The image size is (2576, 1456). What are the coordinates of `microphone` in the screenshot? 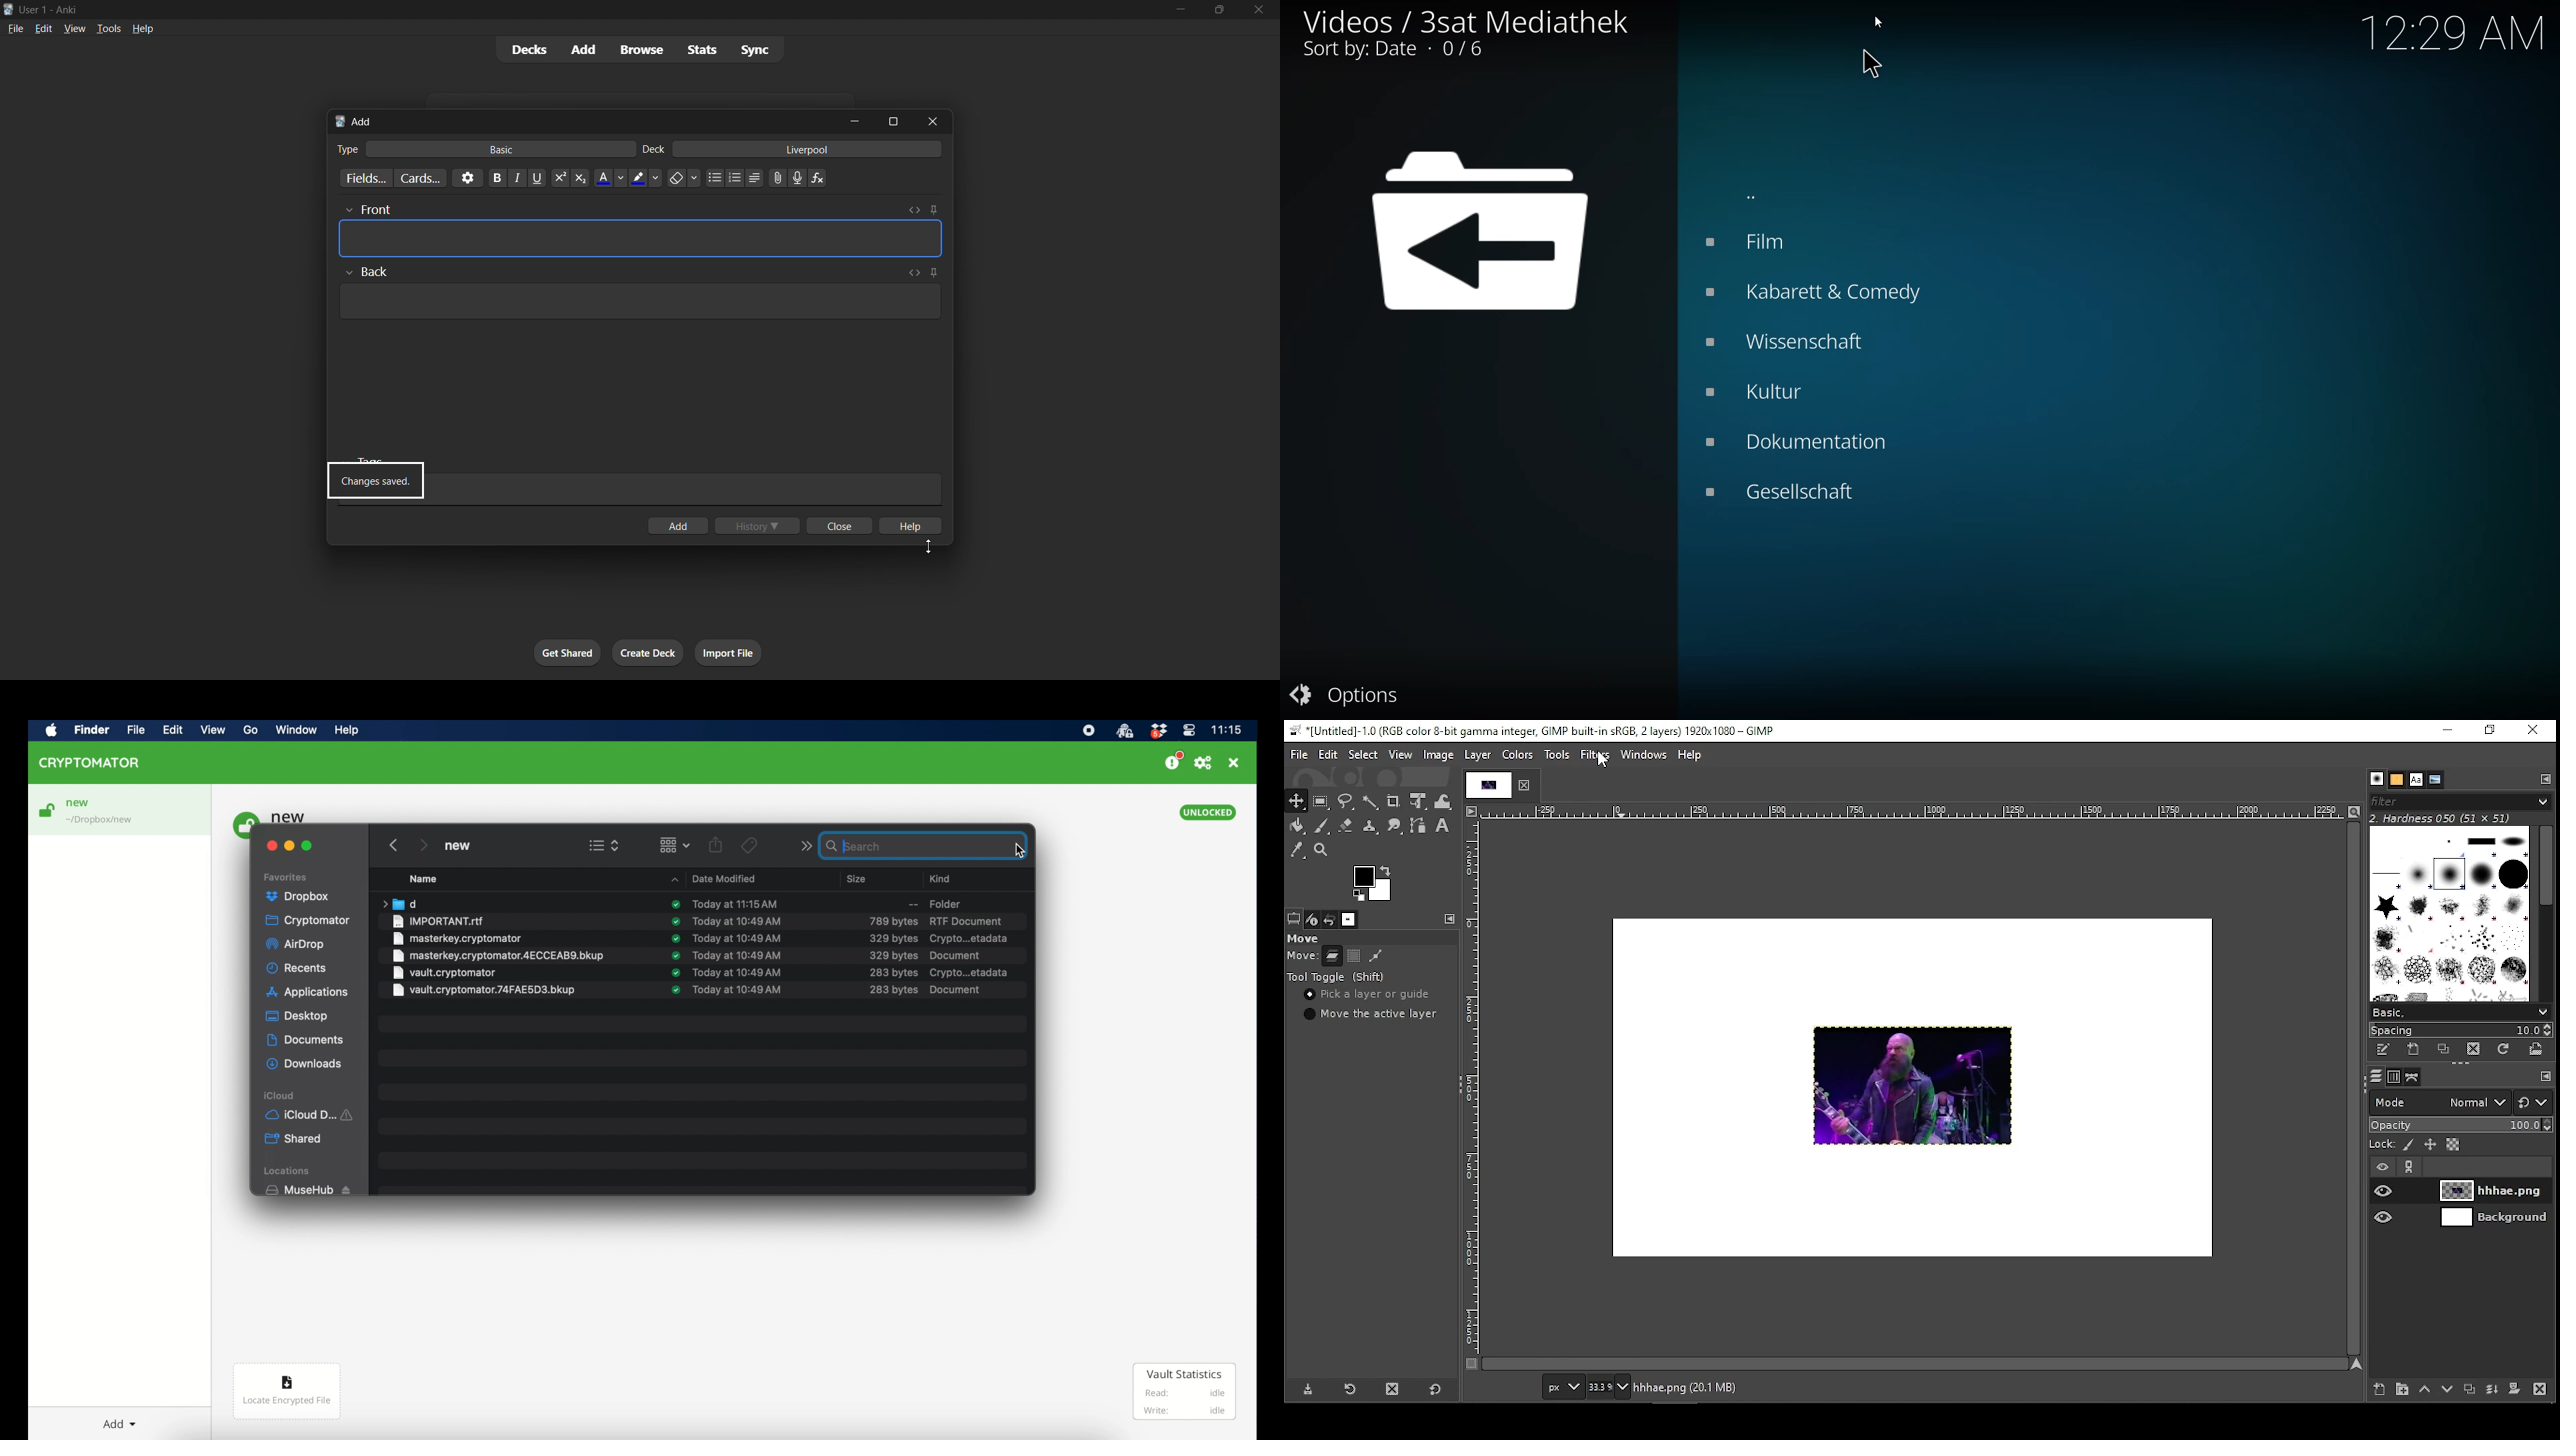 It's located at (799, 179).